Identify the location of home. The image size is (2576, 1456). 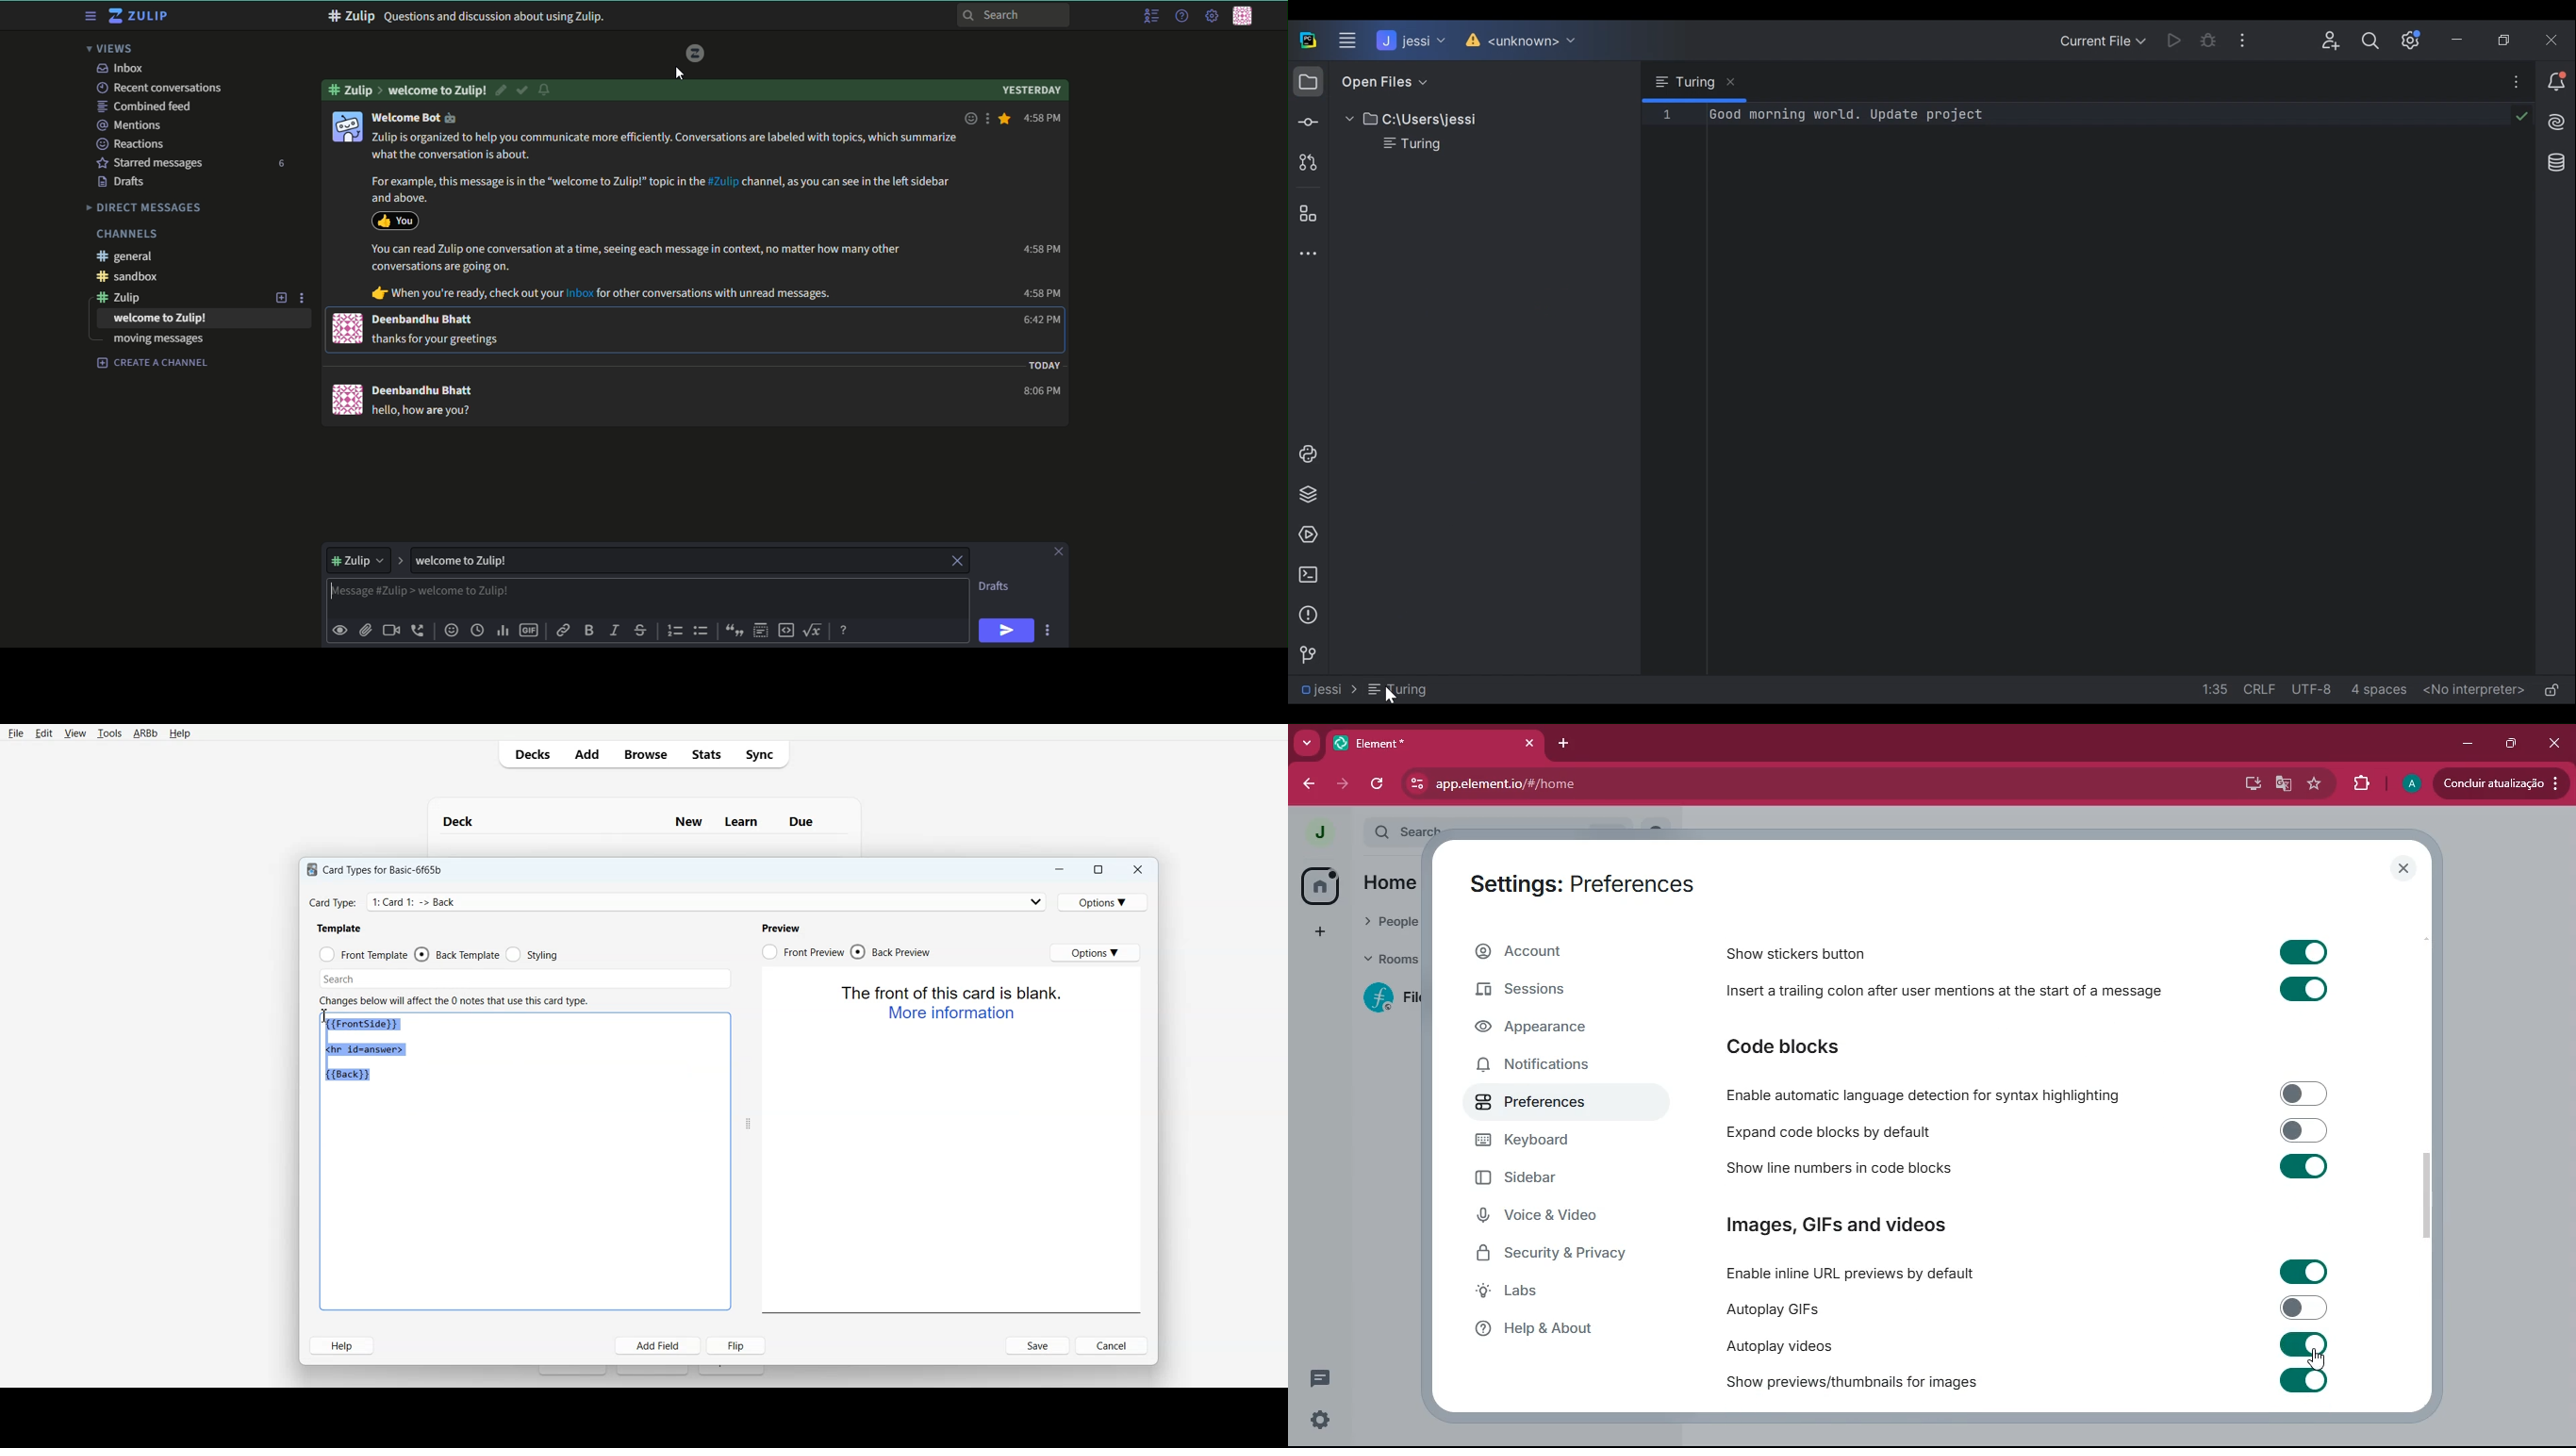
(1317, 886).